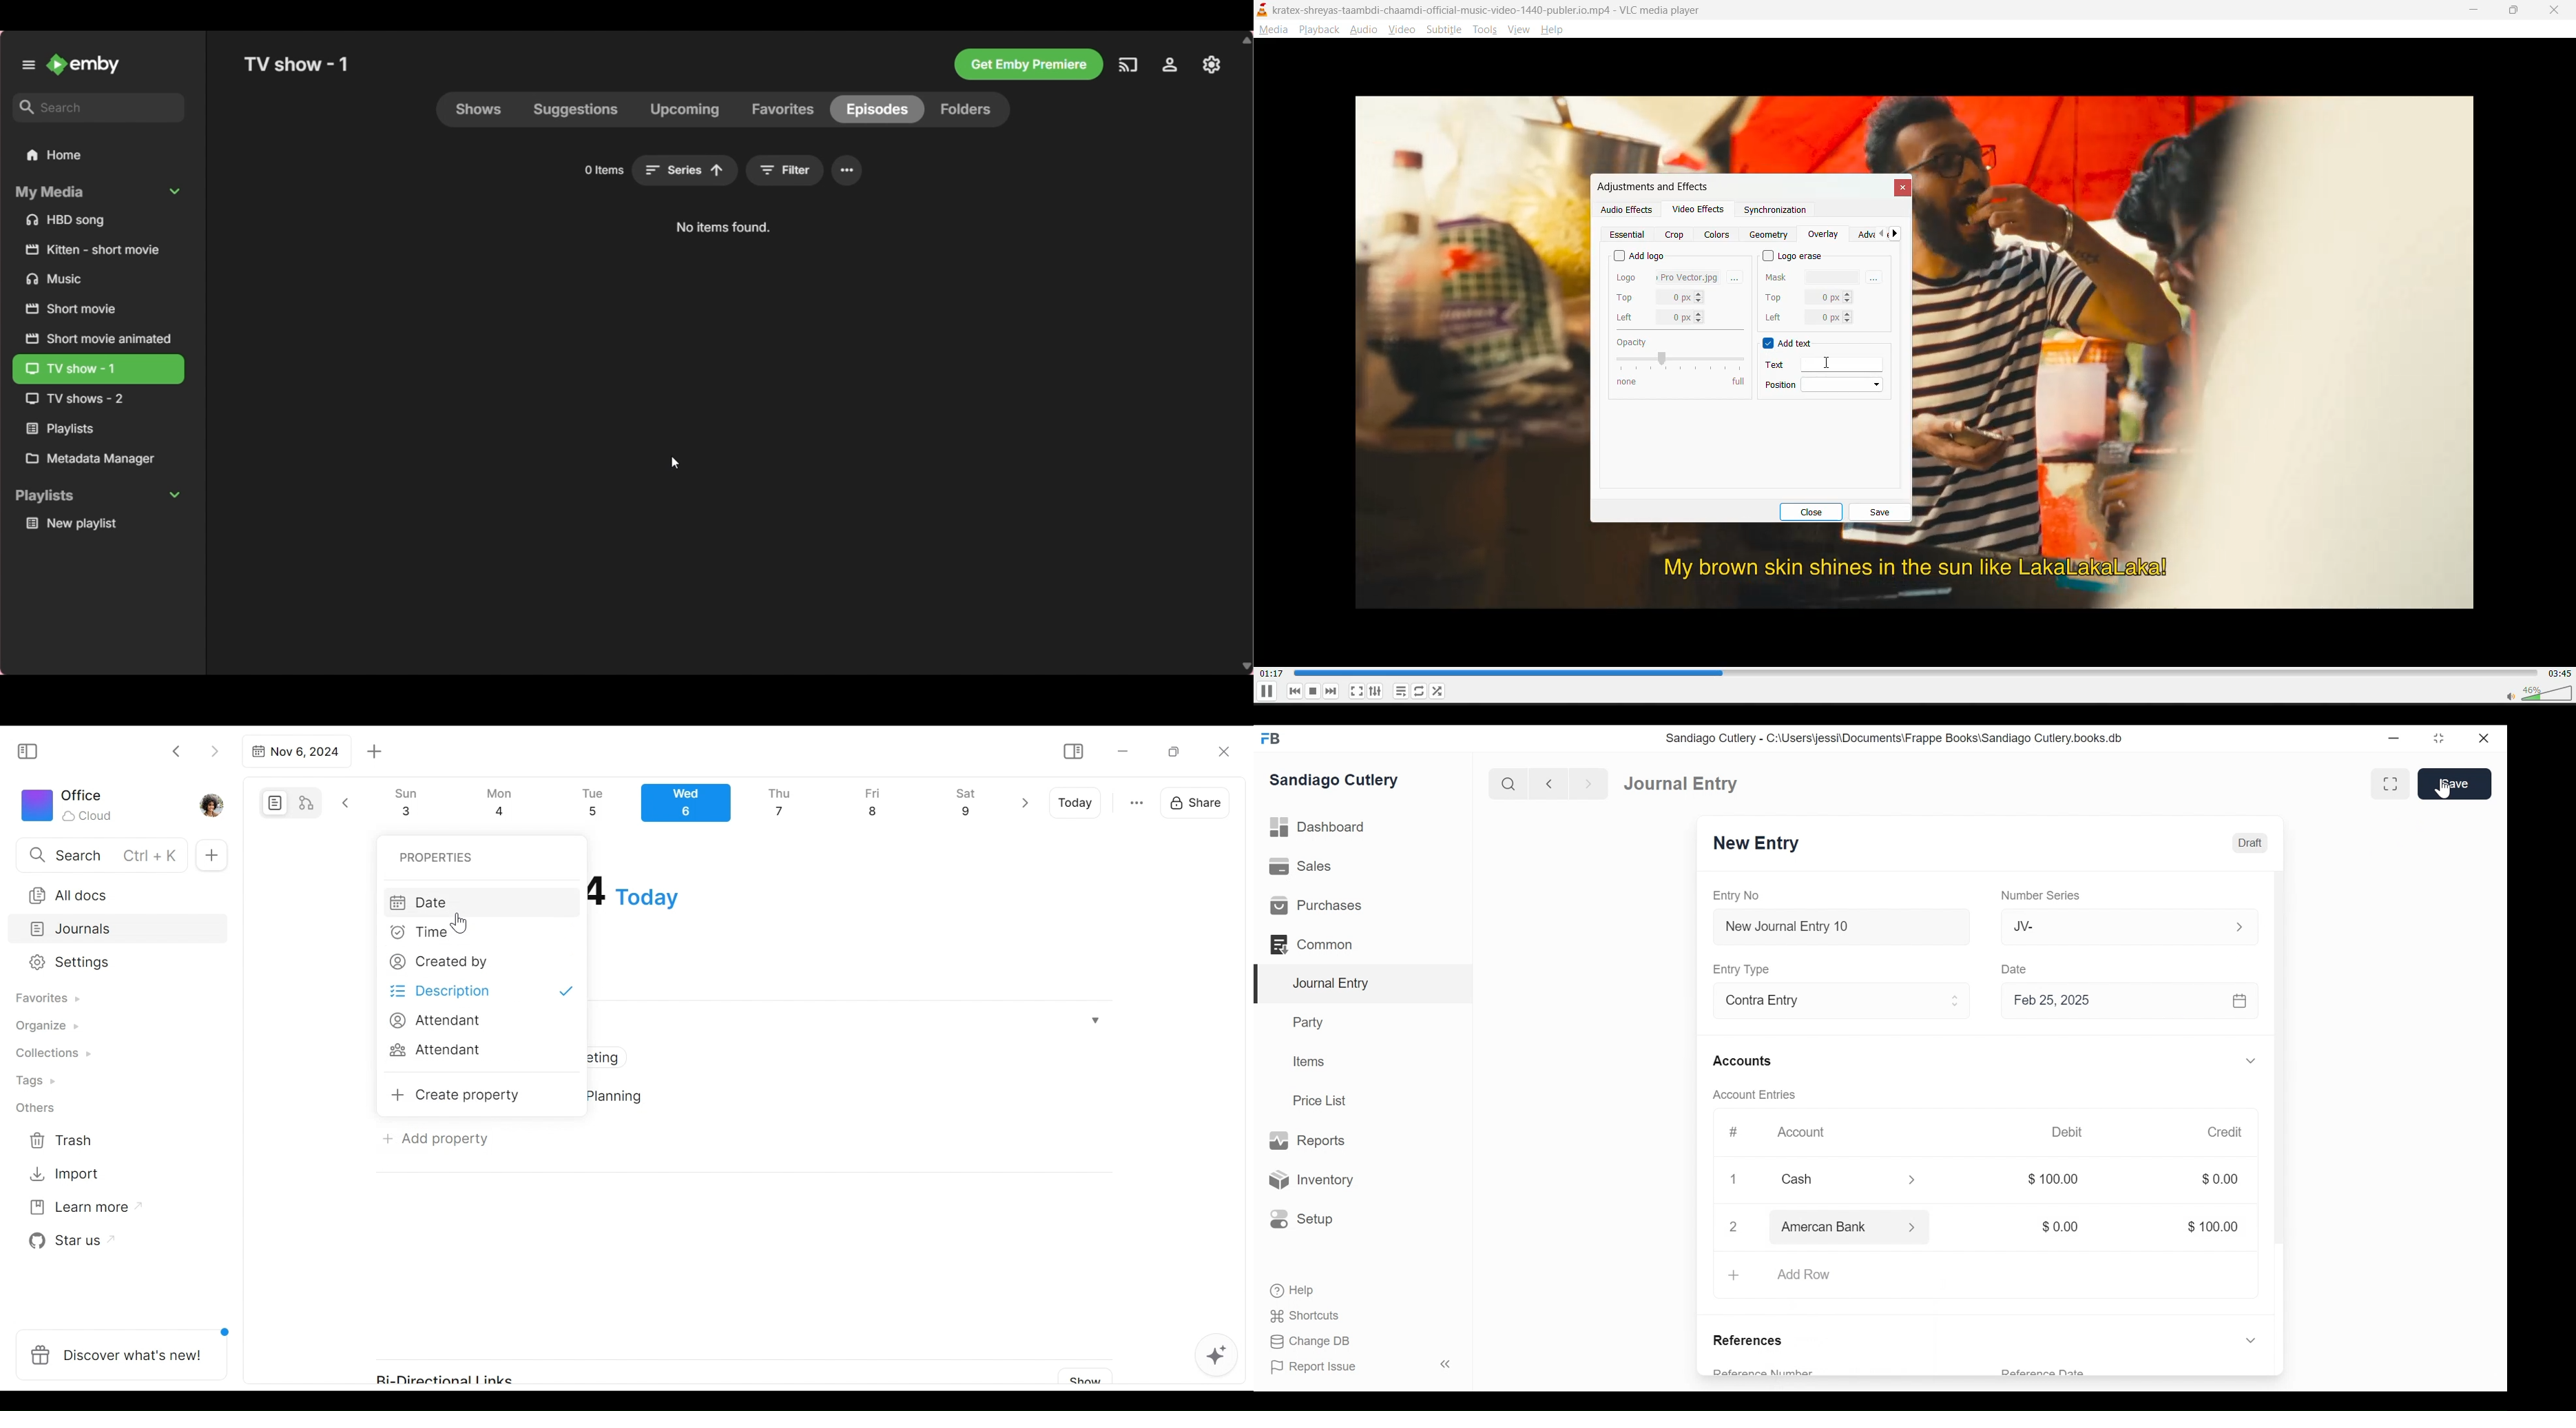 The height and width of the screenshot is (1428, 2576). What do you see at coordinates (2228, 1133) in the screenshot?
I see `Credit` at bounding box center [2228, 1133].